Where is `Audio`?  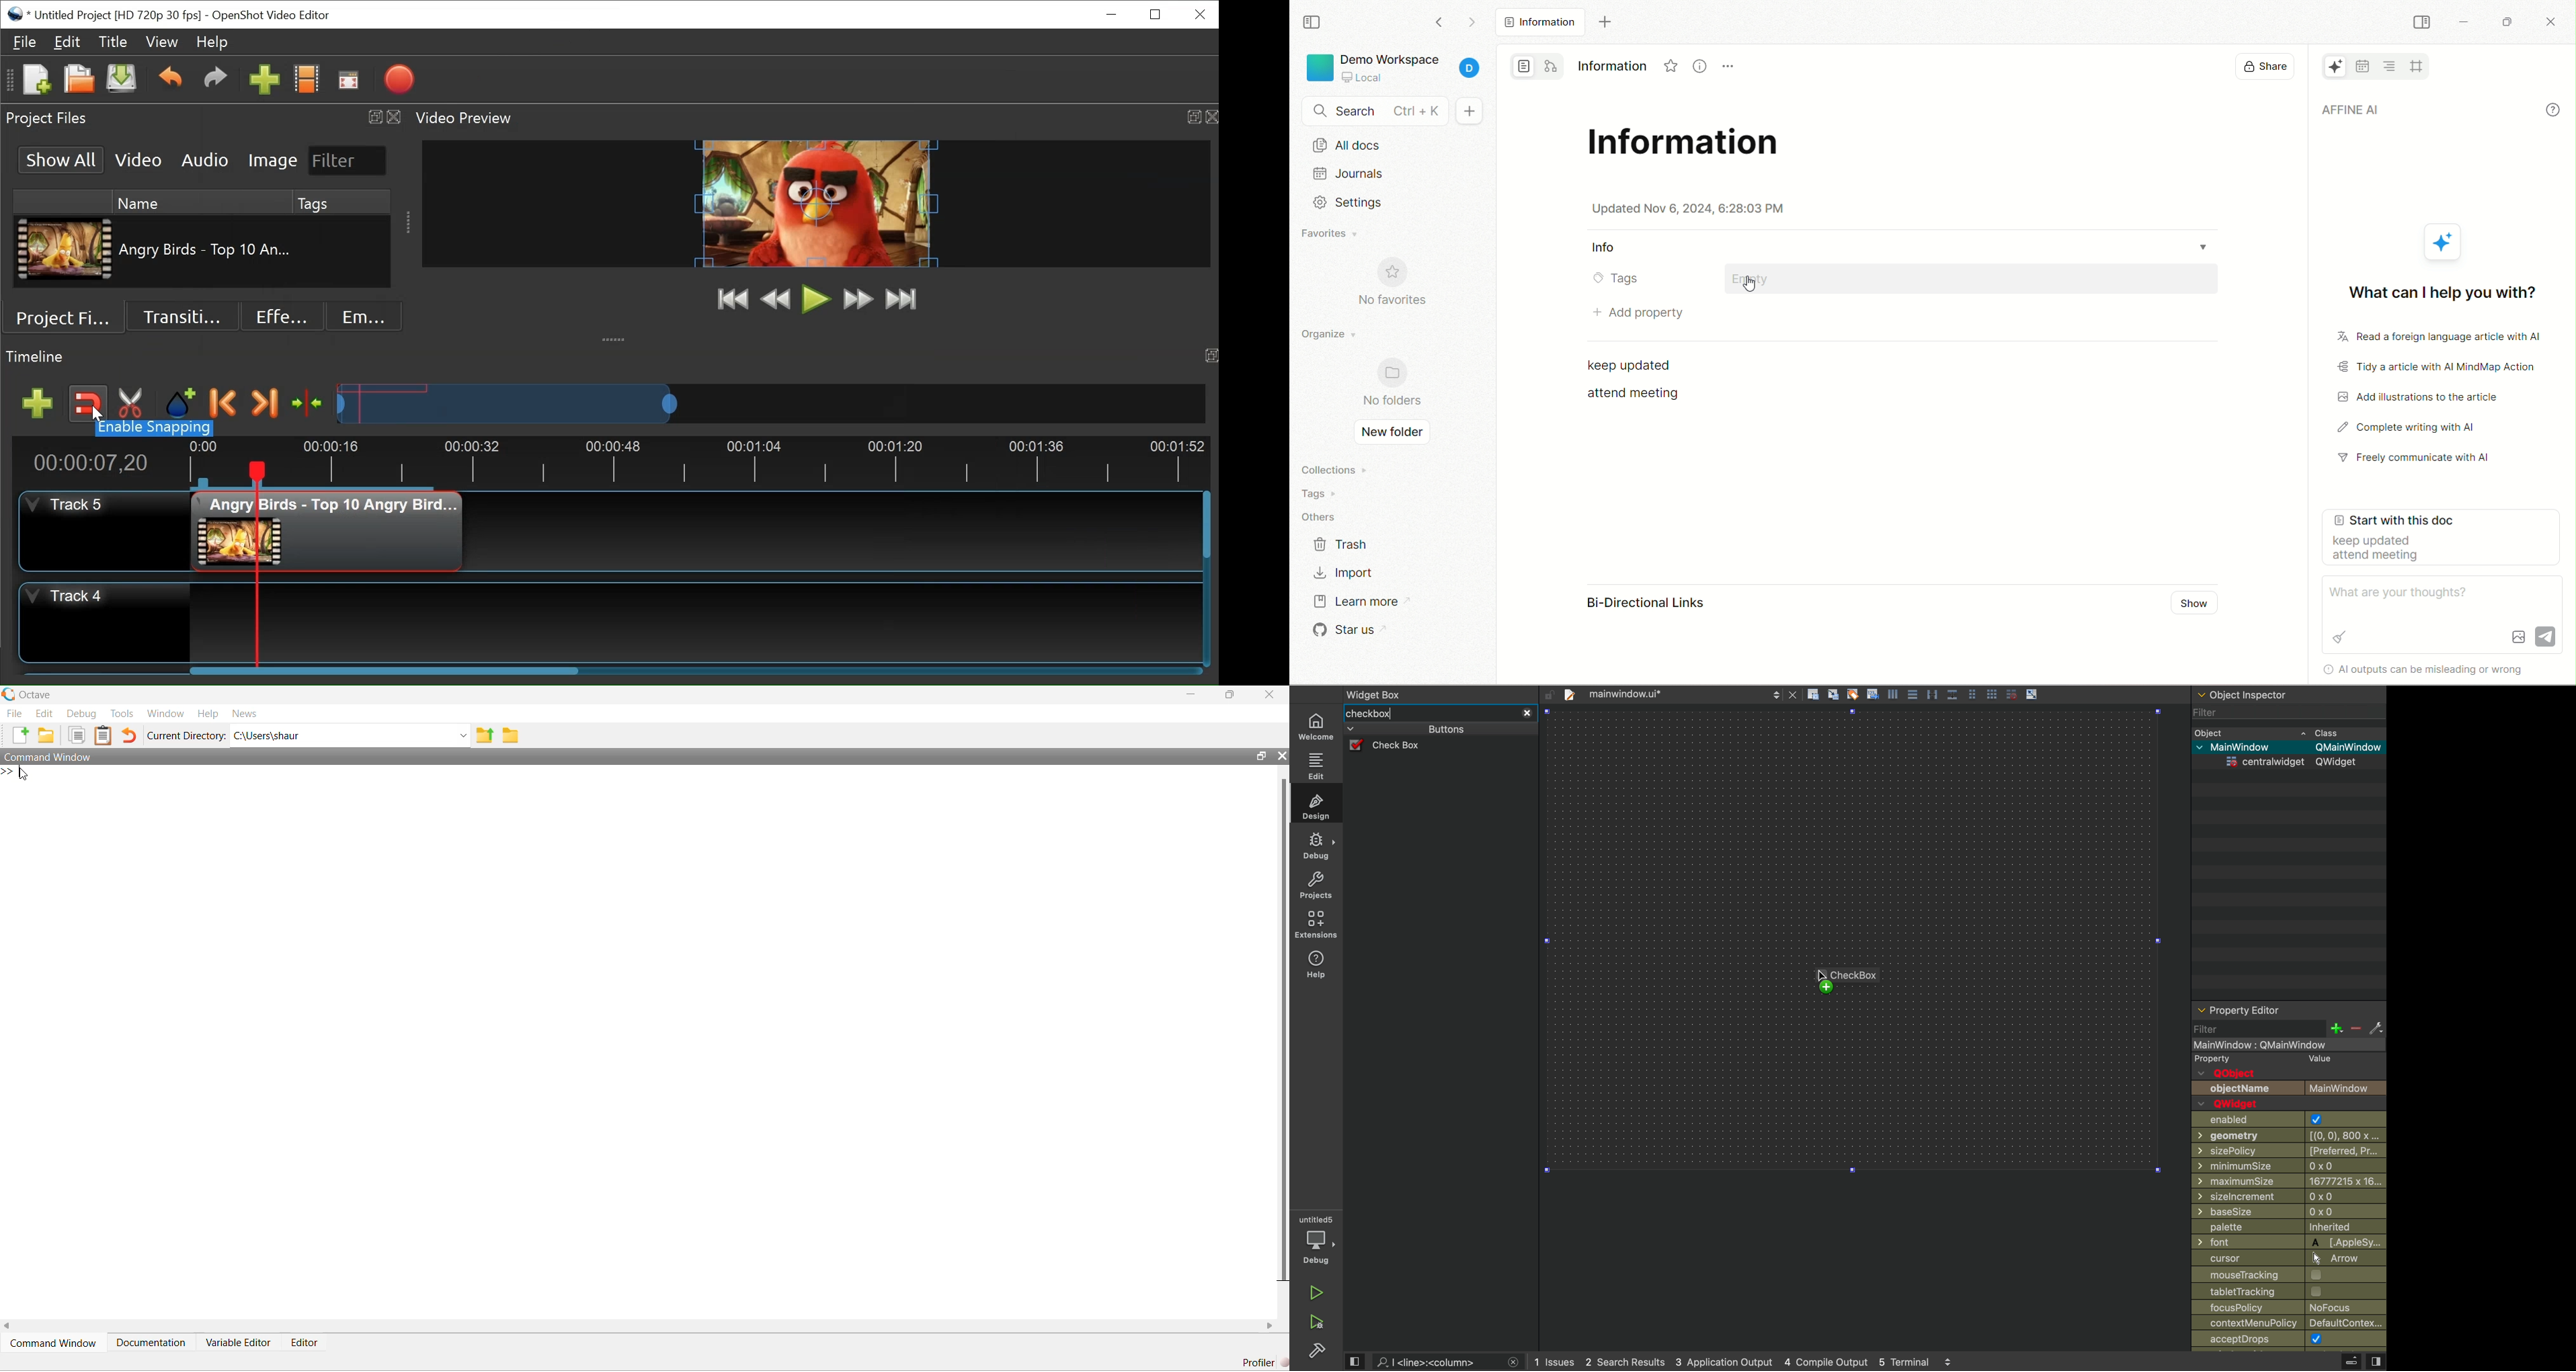 Audio is located at coordinates (204, 160).